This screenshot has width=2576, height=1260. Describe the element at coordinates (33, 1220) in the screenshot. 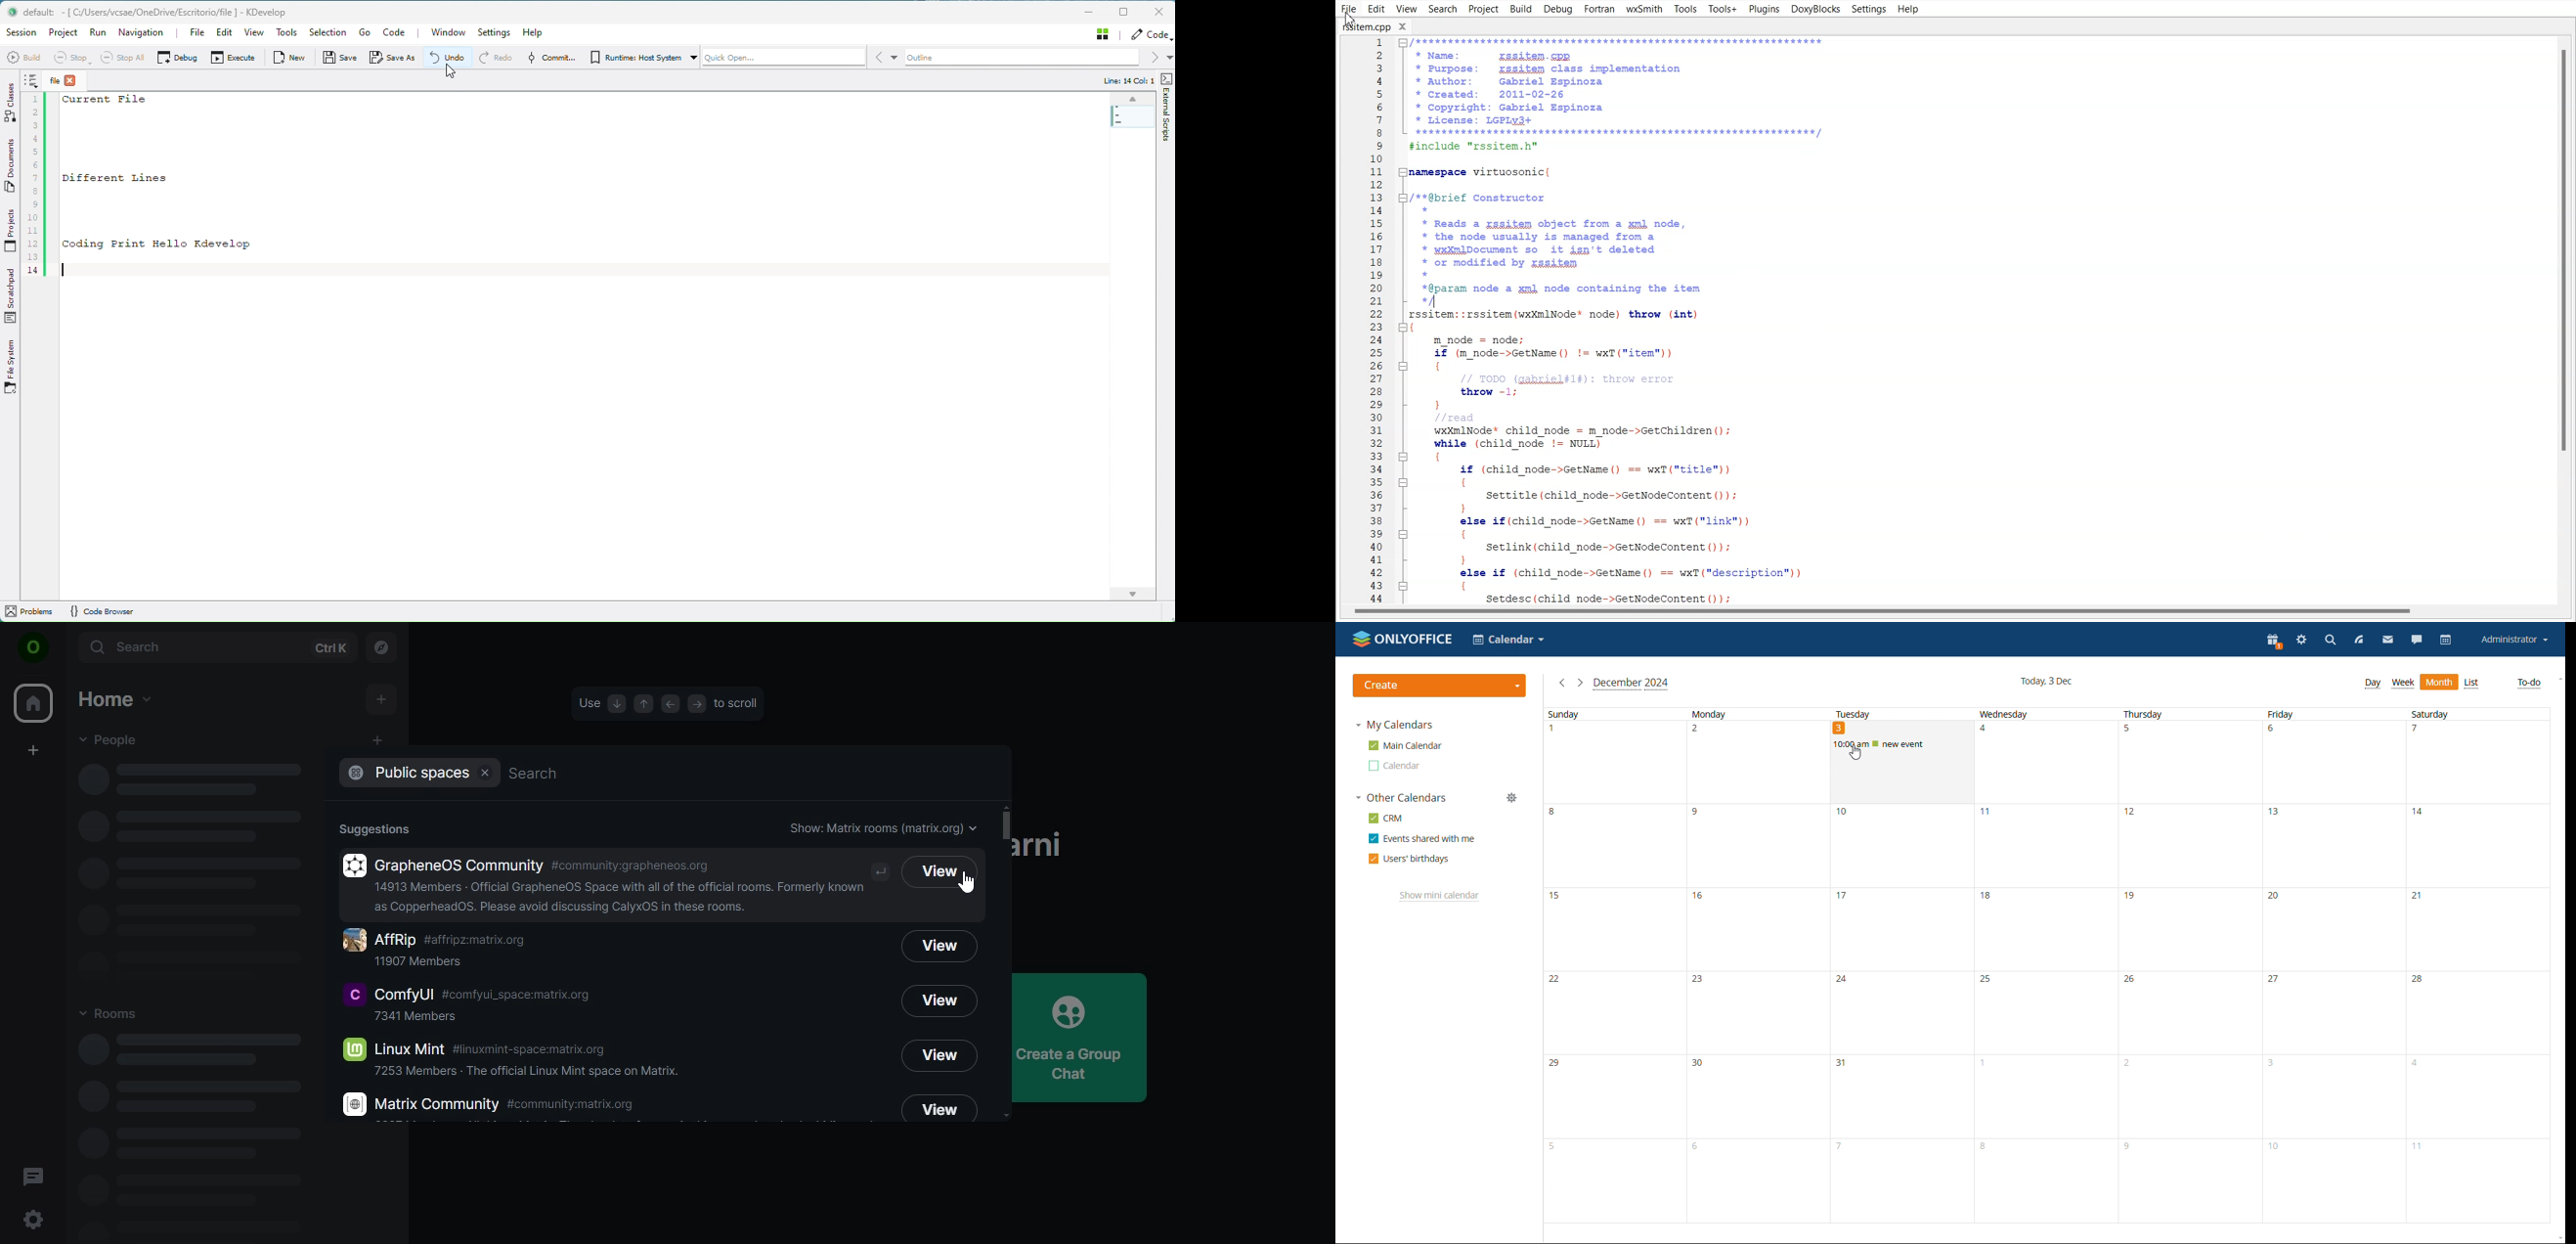

I see `quick settings` at that location.